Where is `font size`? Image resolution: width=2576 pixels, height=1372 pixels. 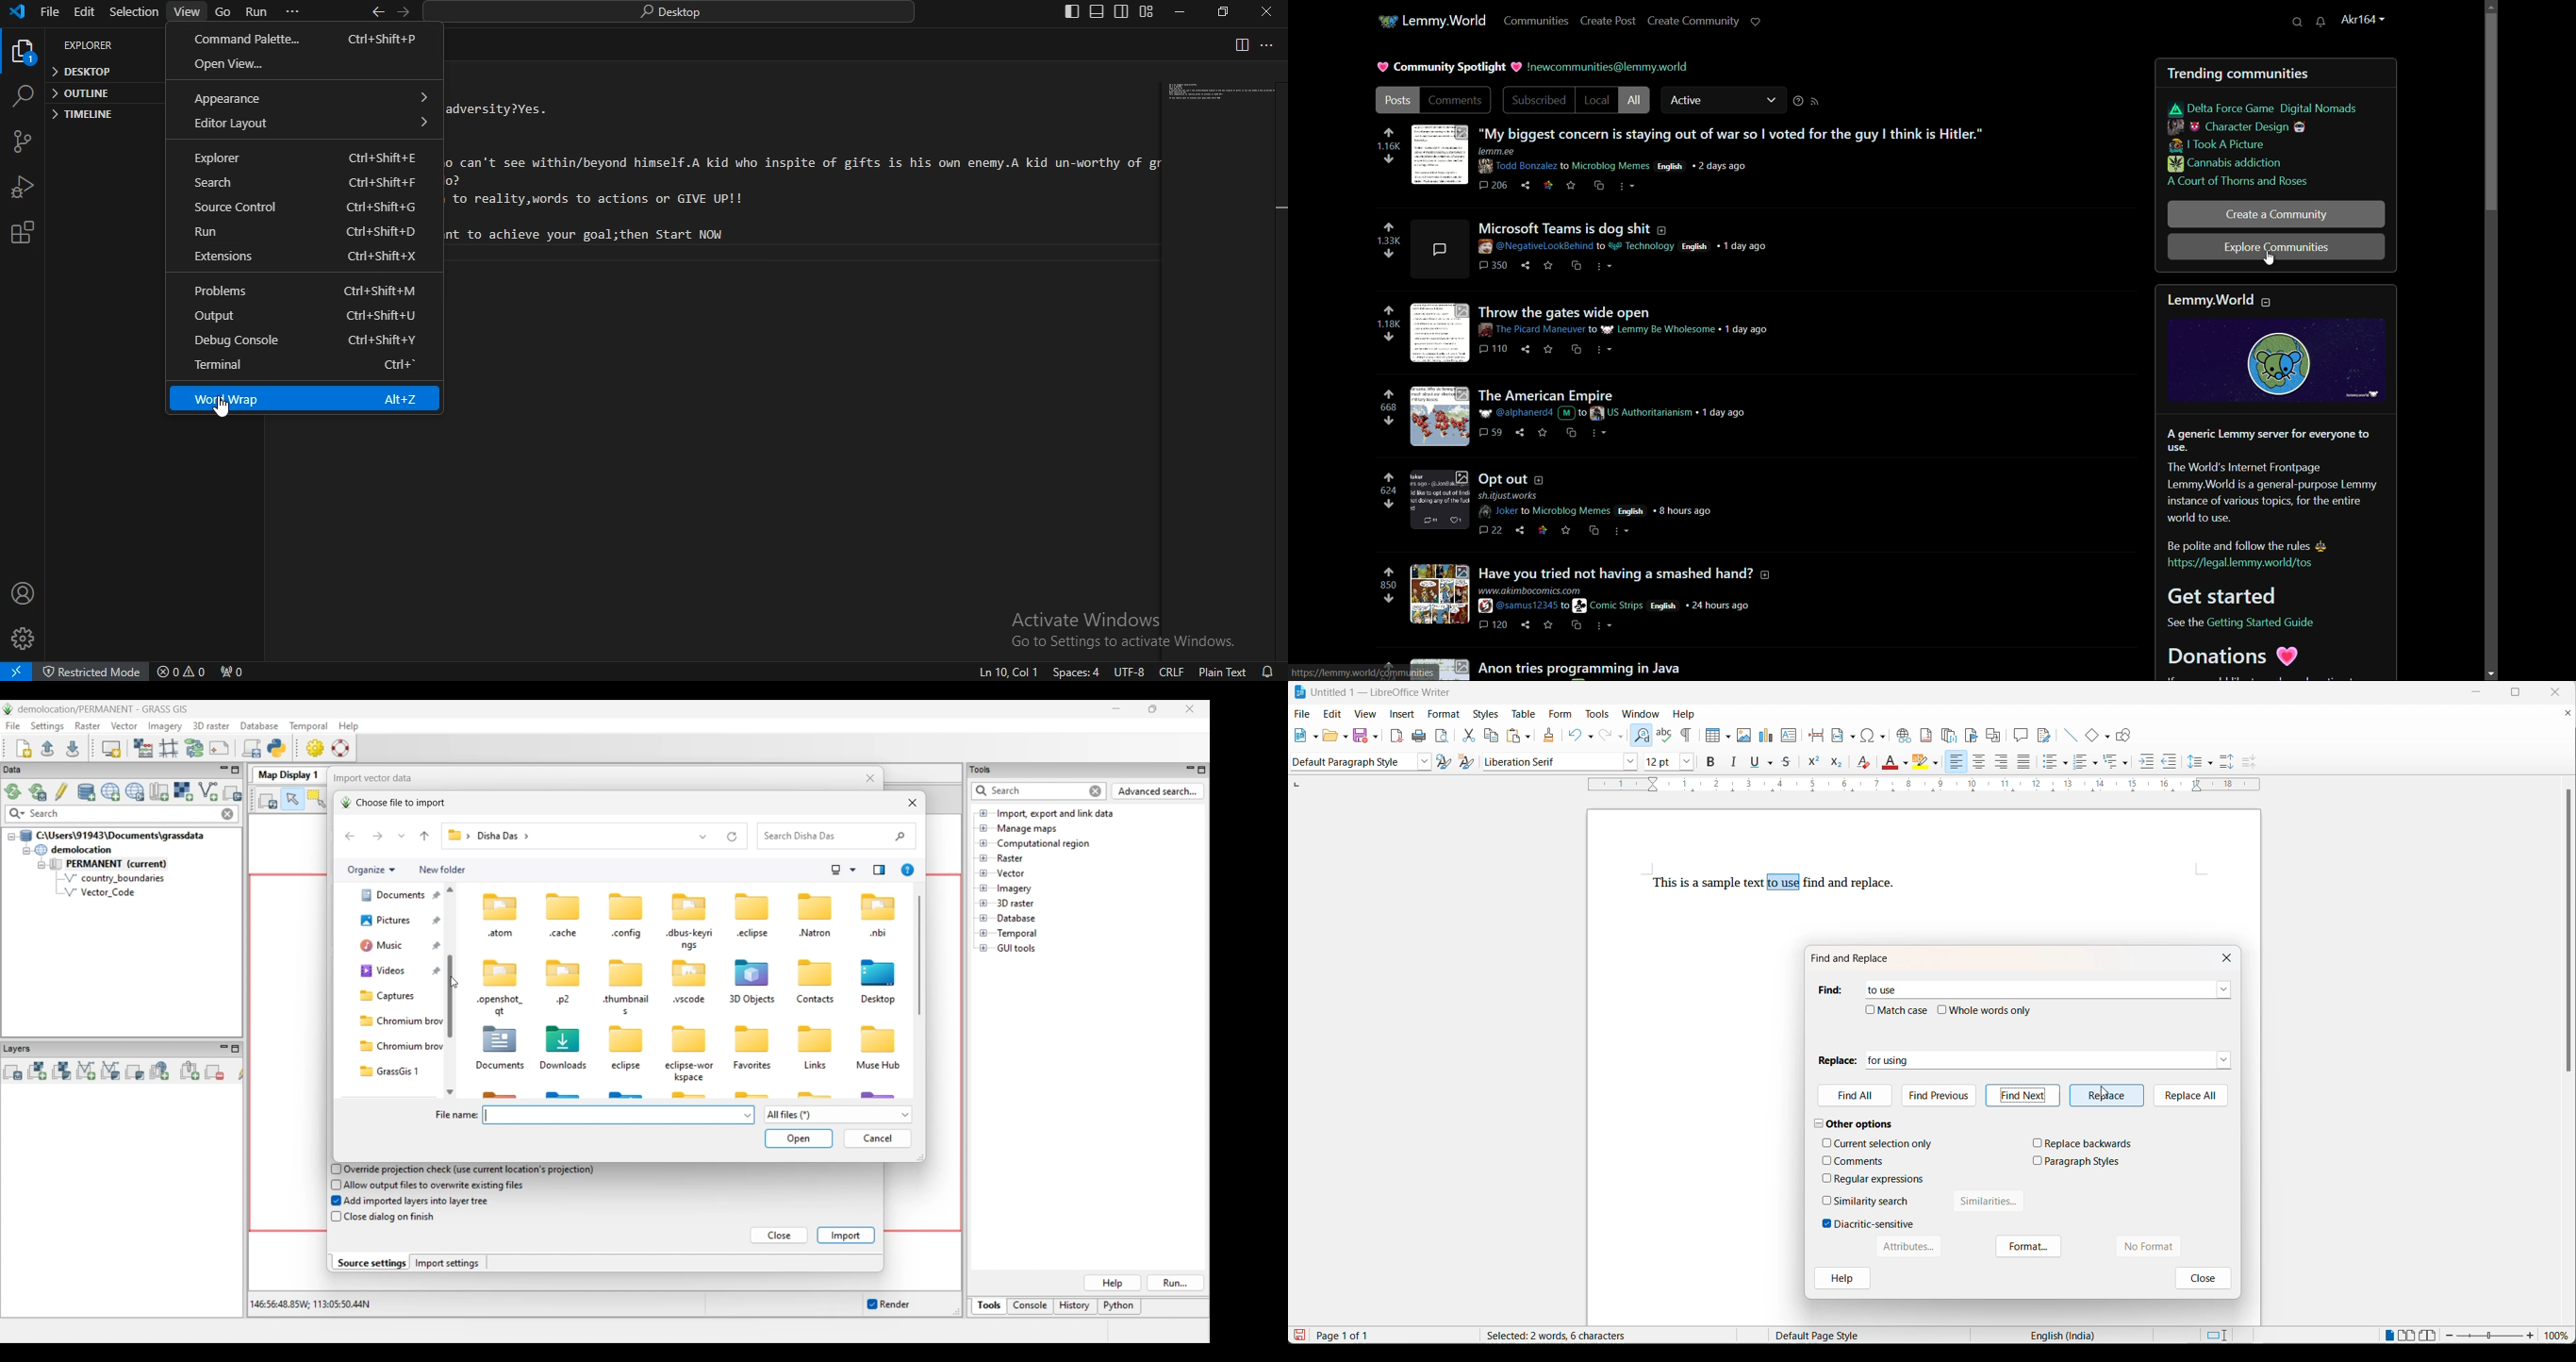
font size is located at coordinates (1657, 764).